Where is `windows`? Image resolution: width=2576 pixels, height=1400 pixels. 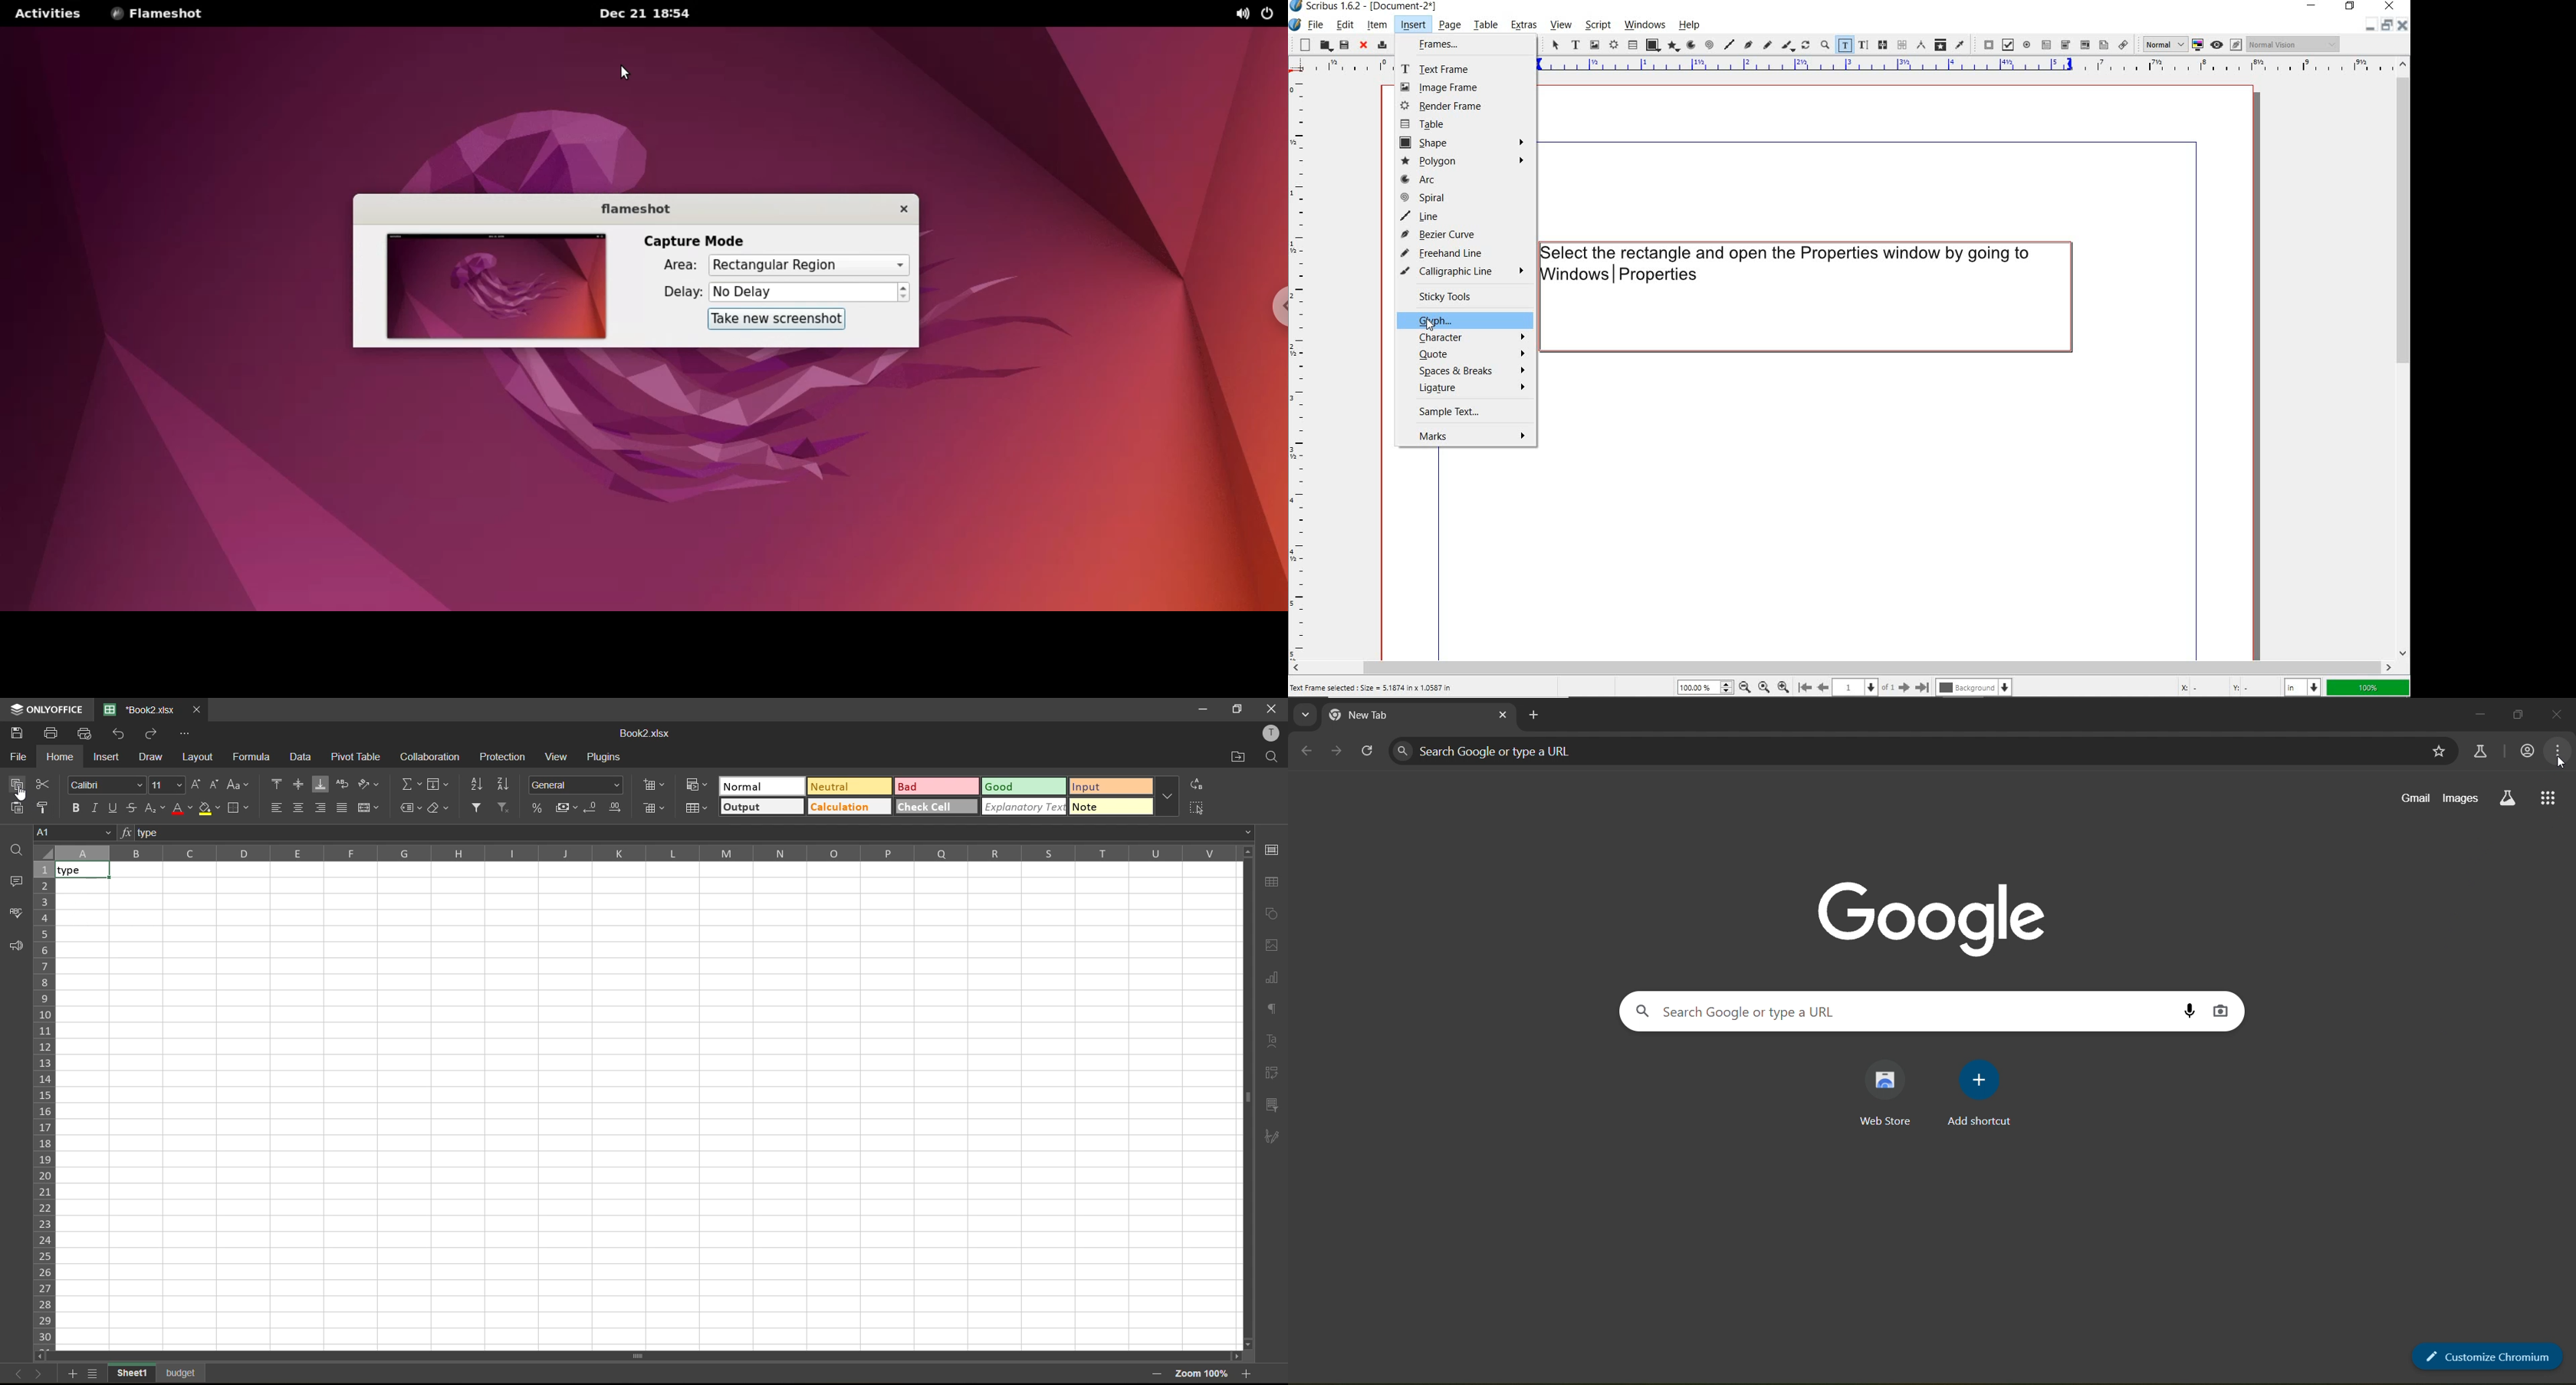 windows is located at coordinates (1645, 25).